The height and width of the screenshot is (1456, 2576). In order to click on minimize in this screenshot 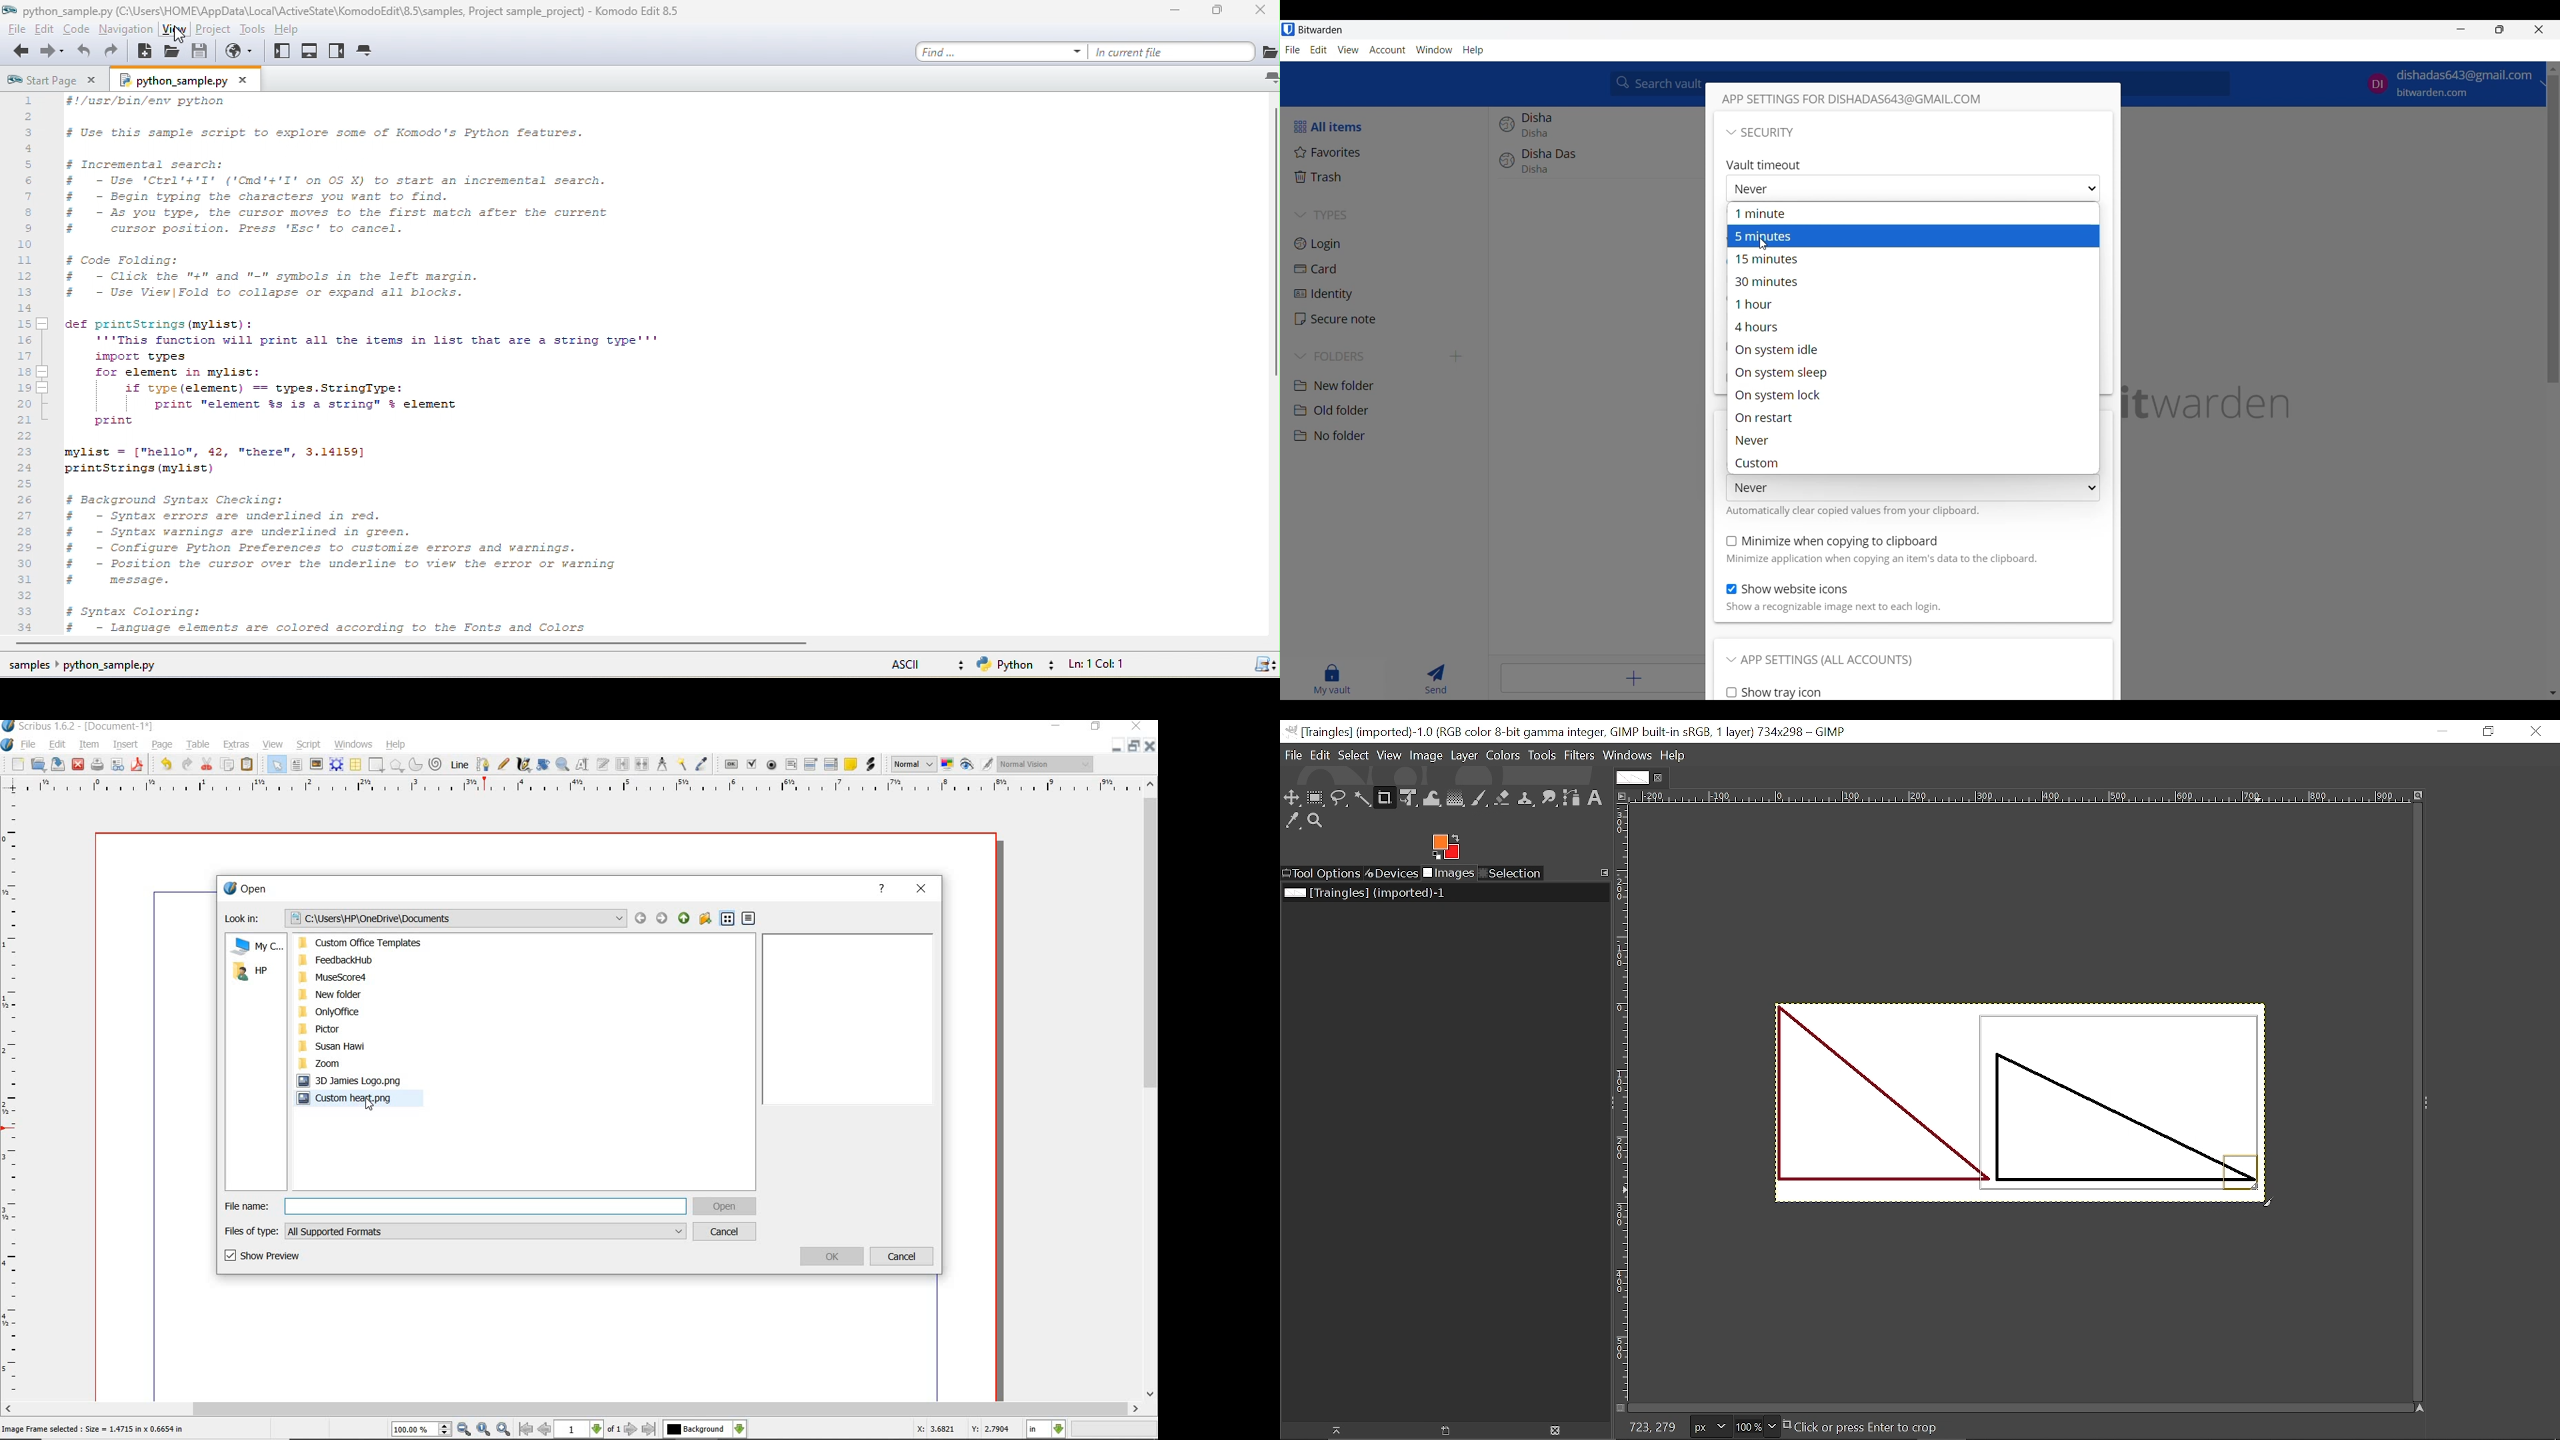, I will do `click(1173, 11)`.